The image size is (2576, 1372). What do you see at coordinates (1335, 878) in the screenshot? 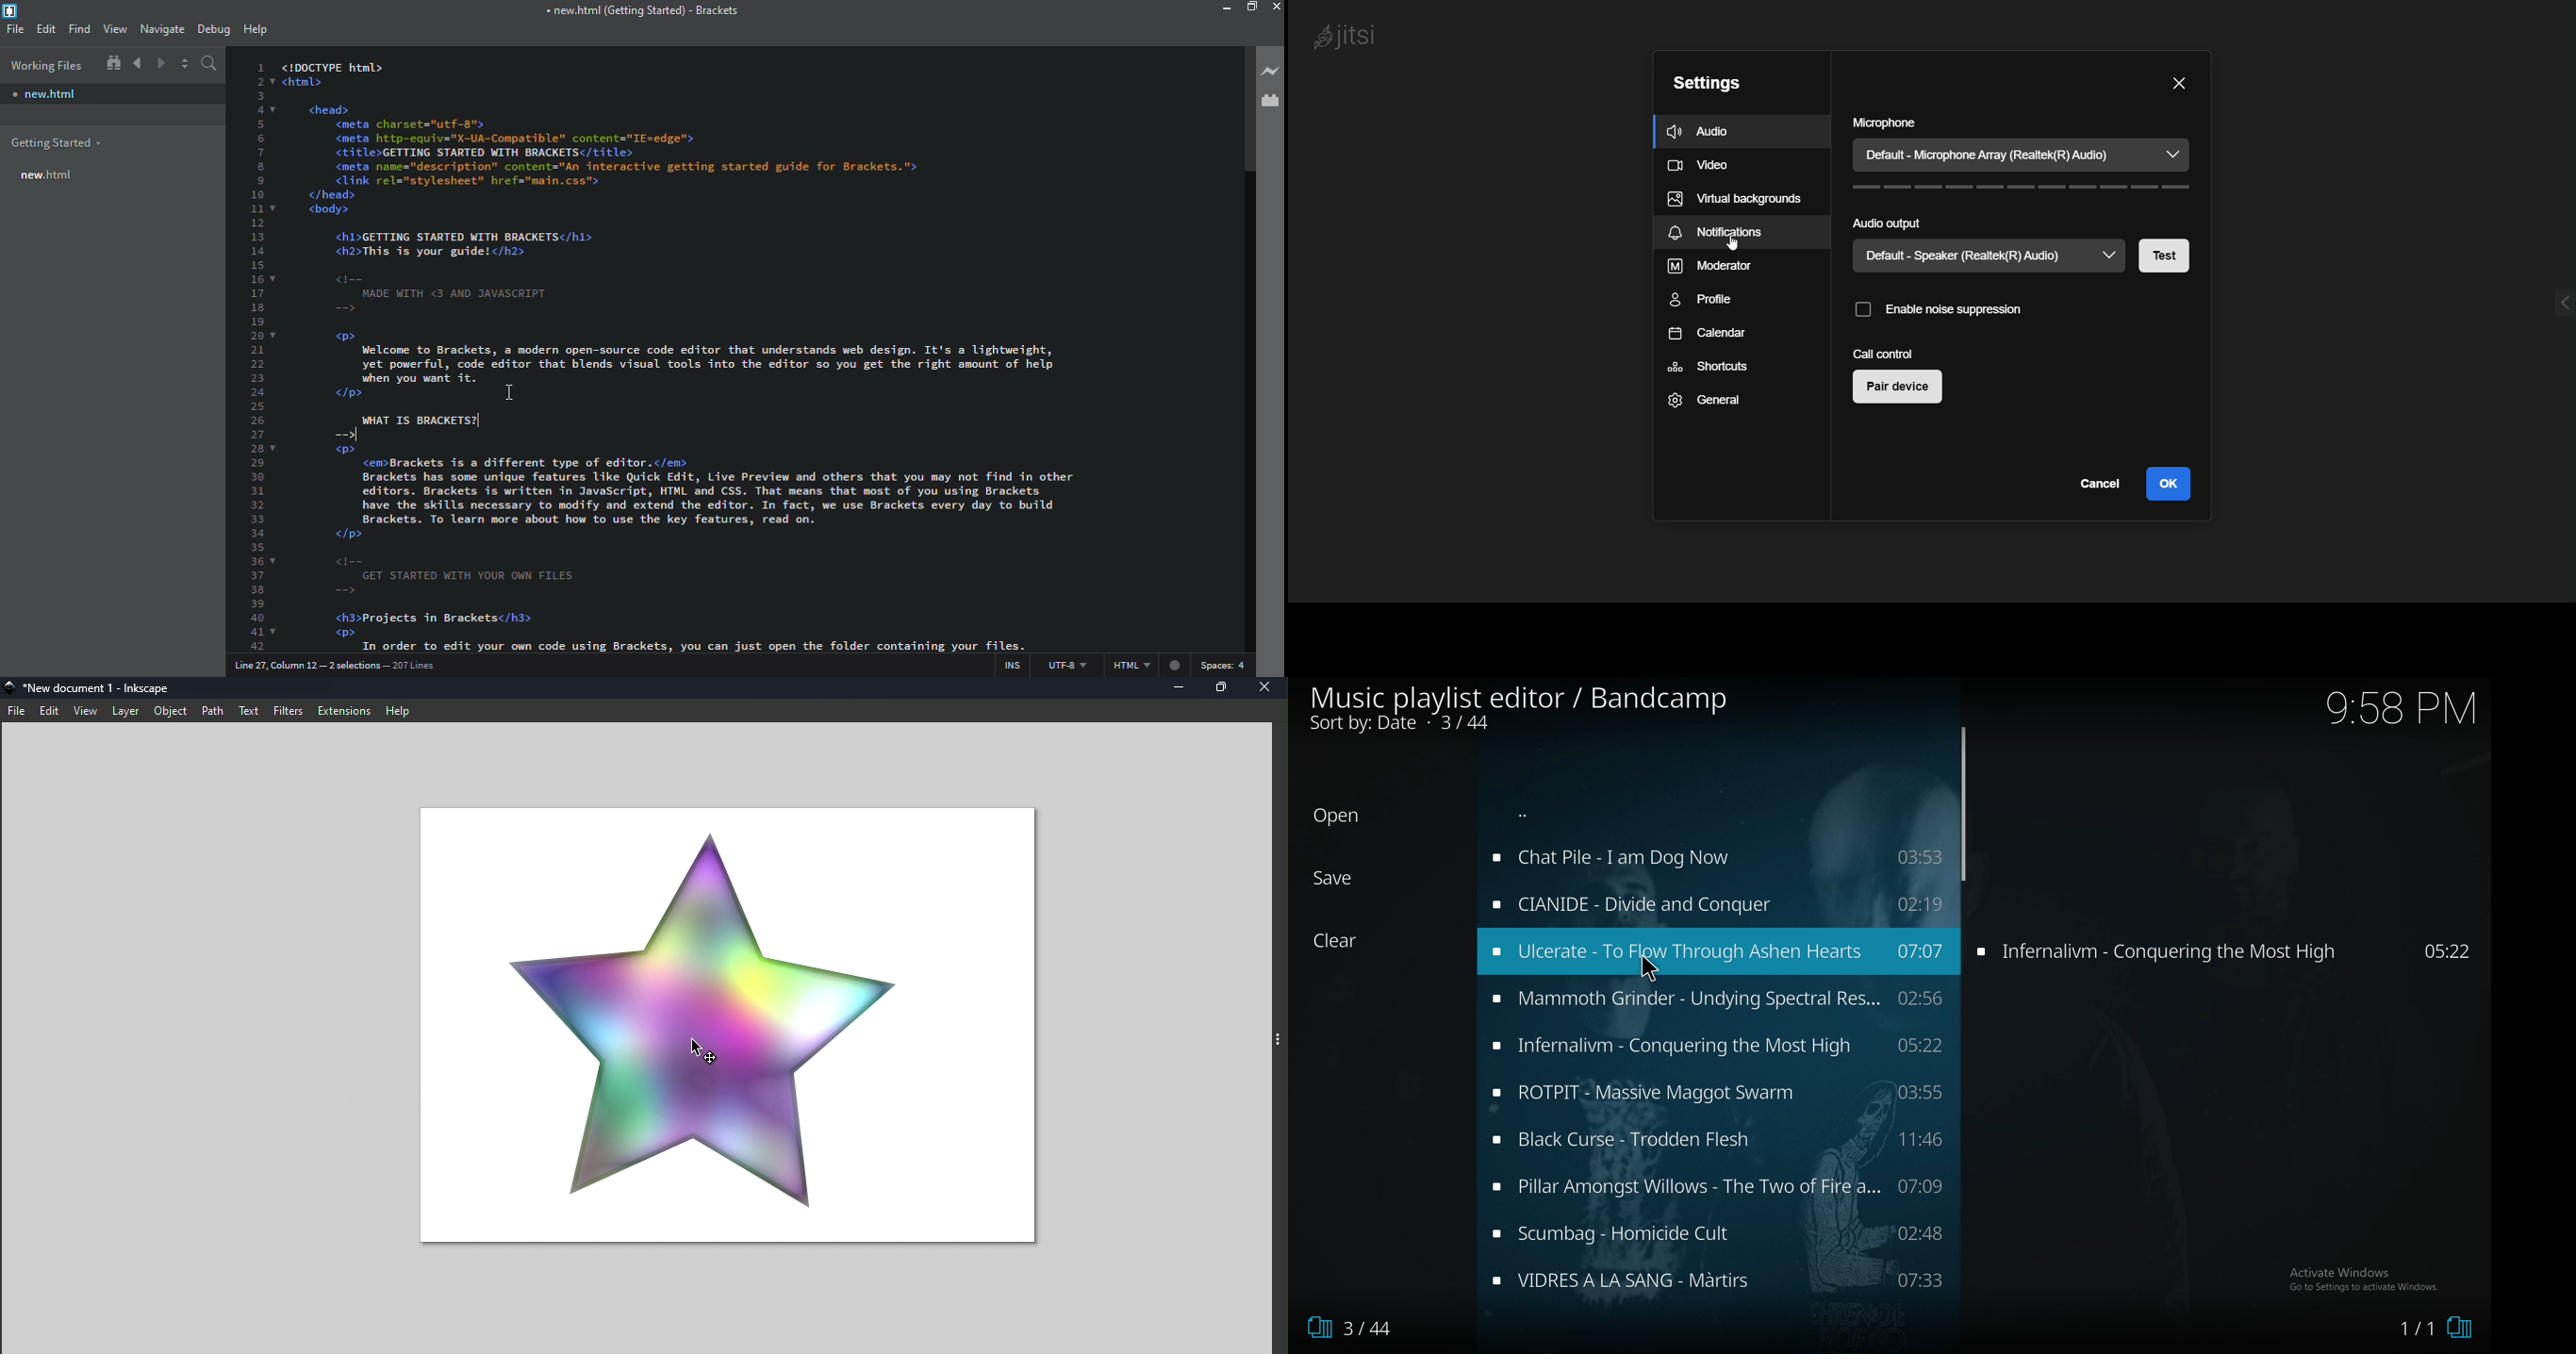
I see `Save` at bounding box center [1335, 878].